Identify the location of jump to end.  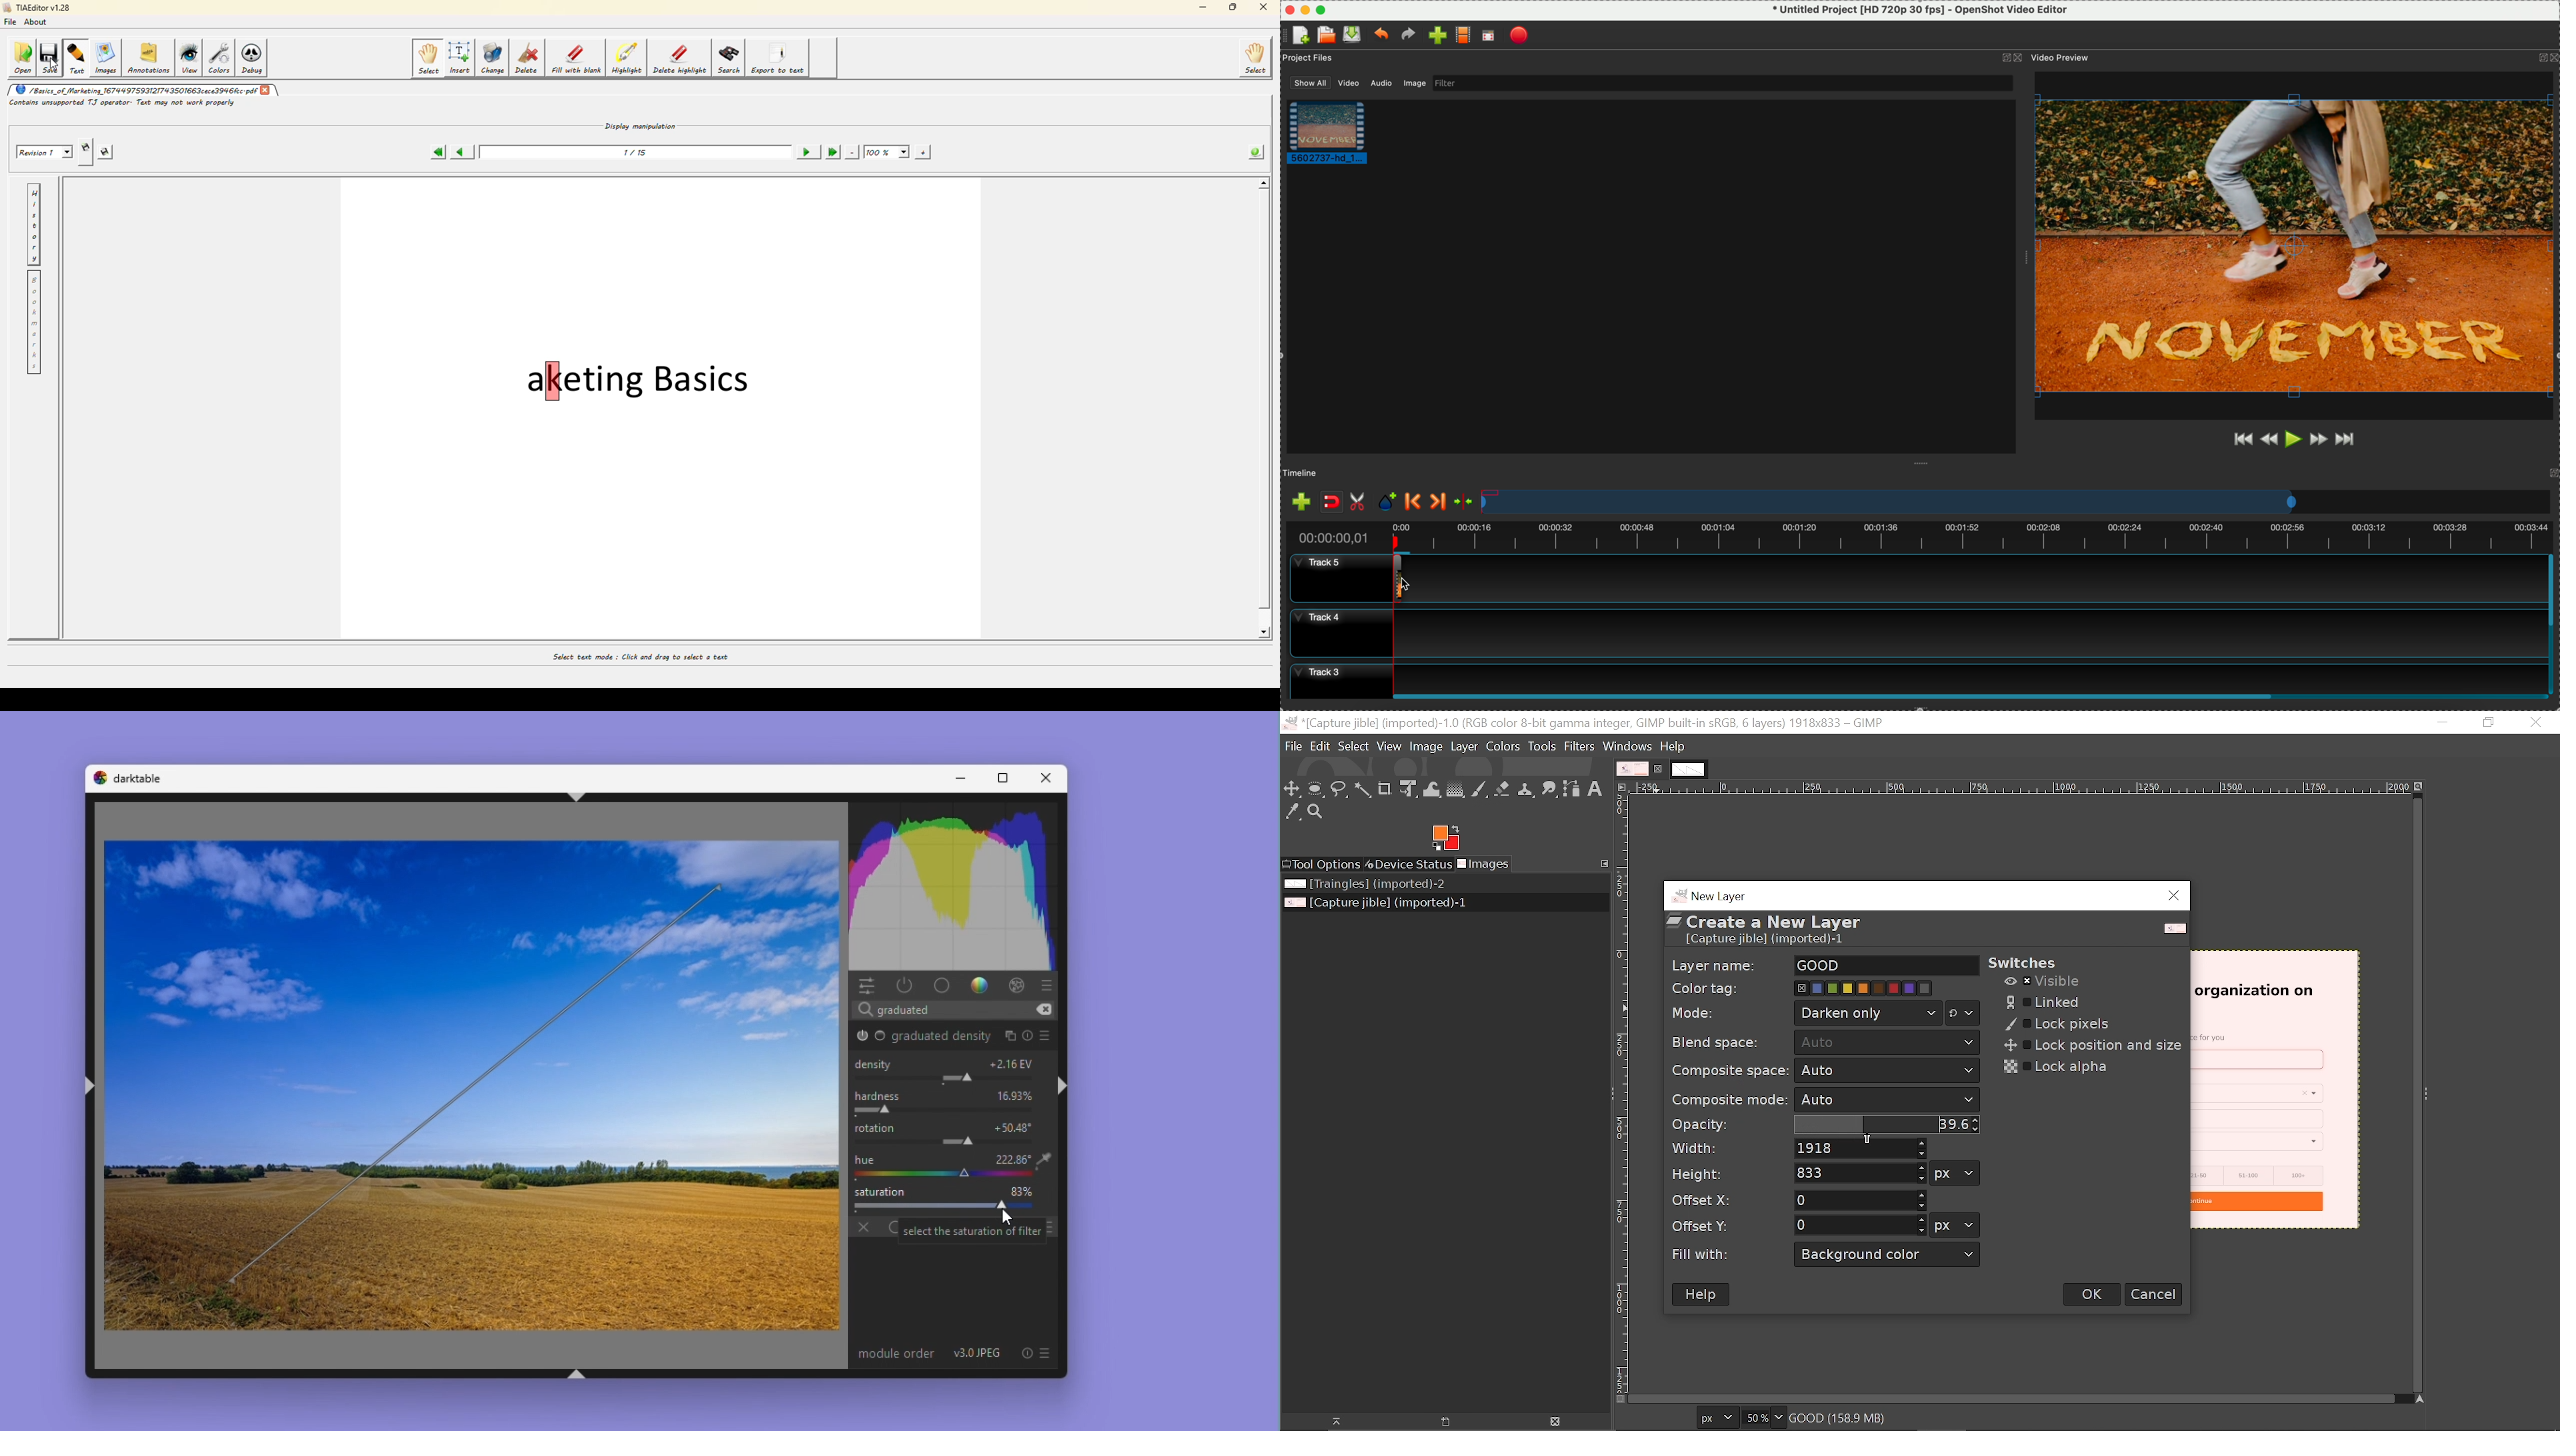
(2349, 441).